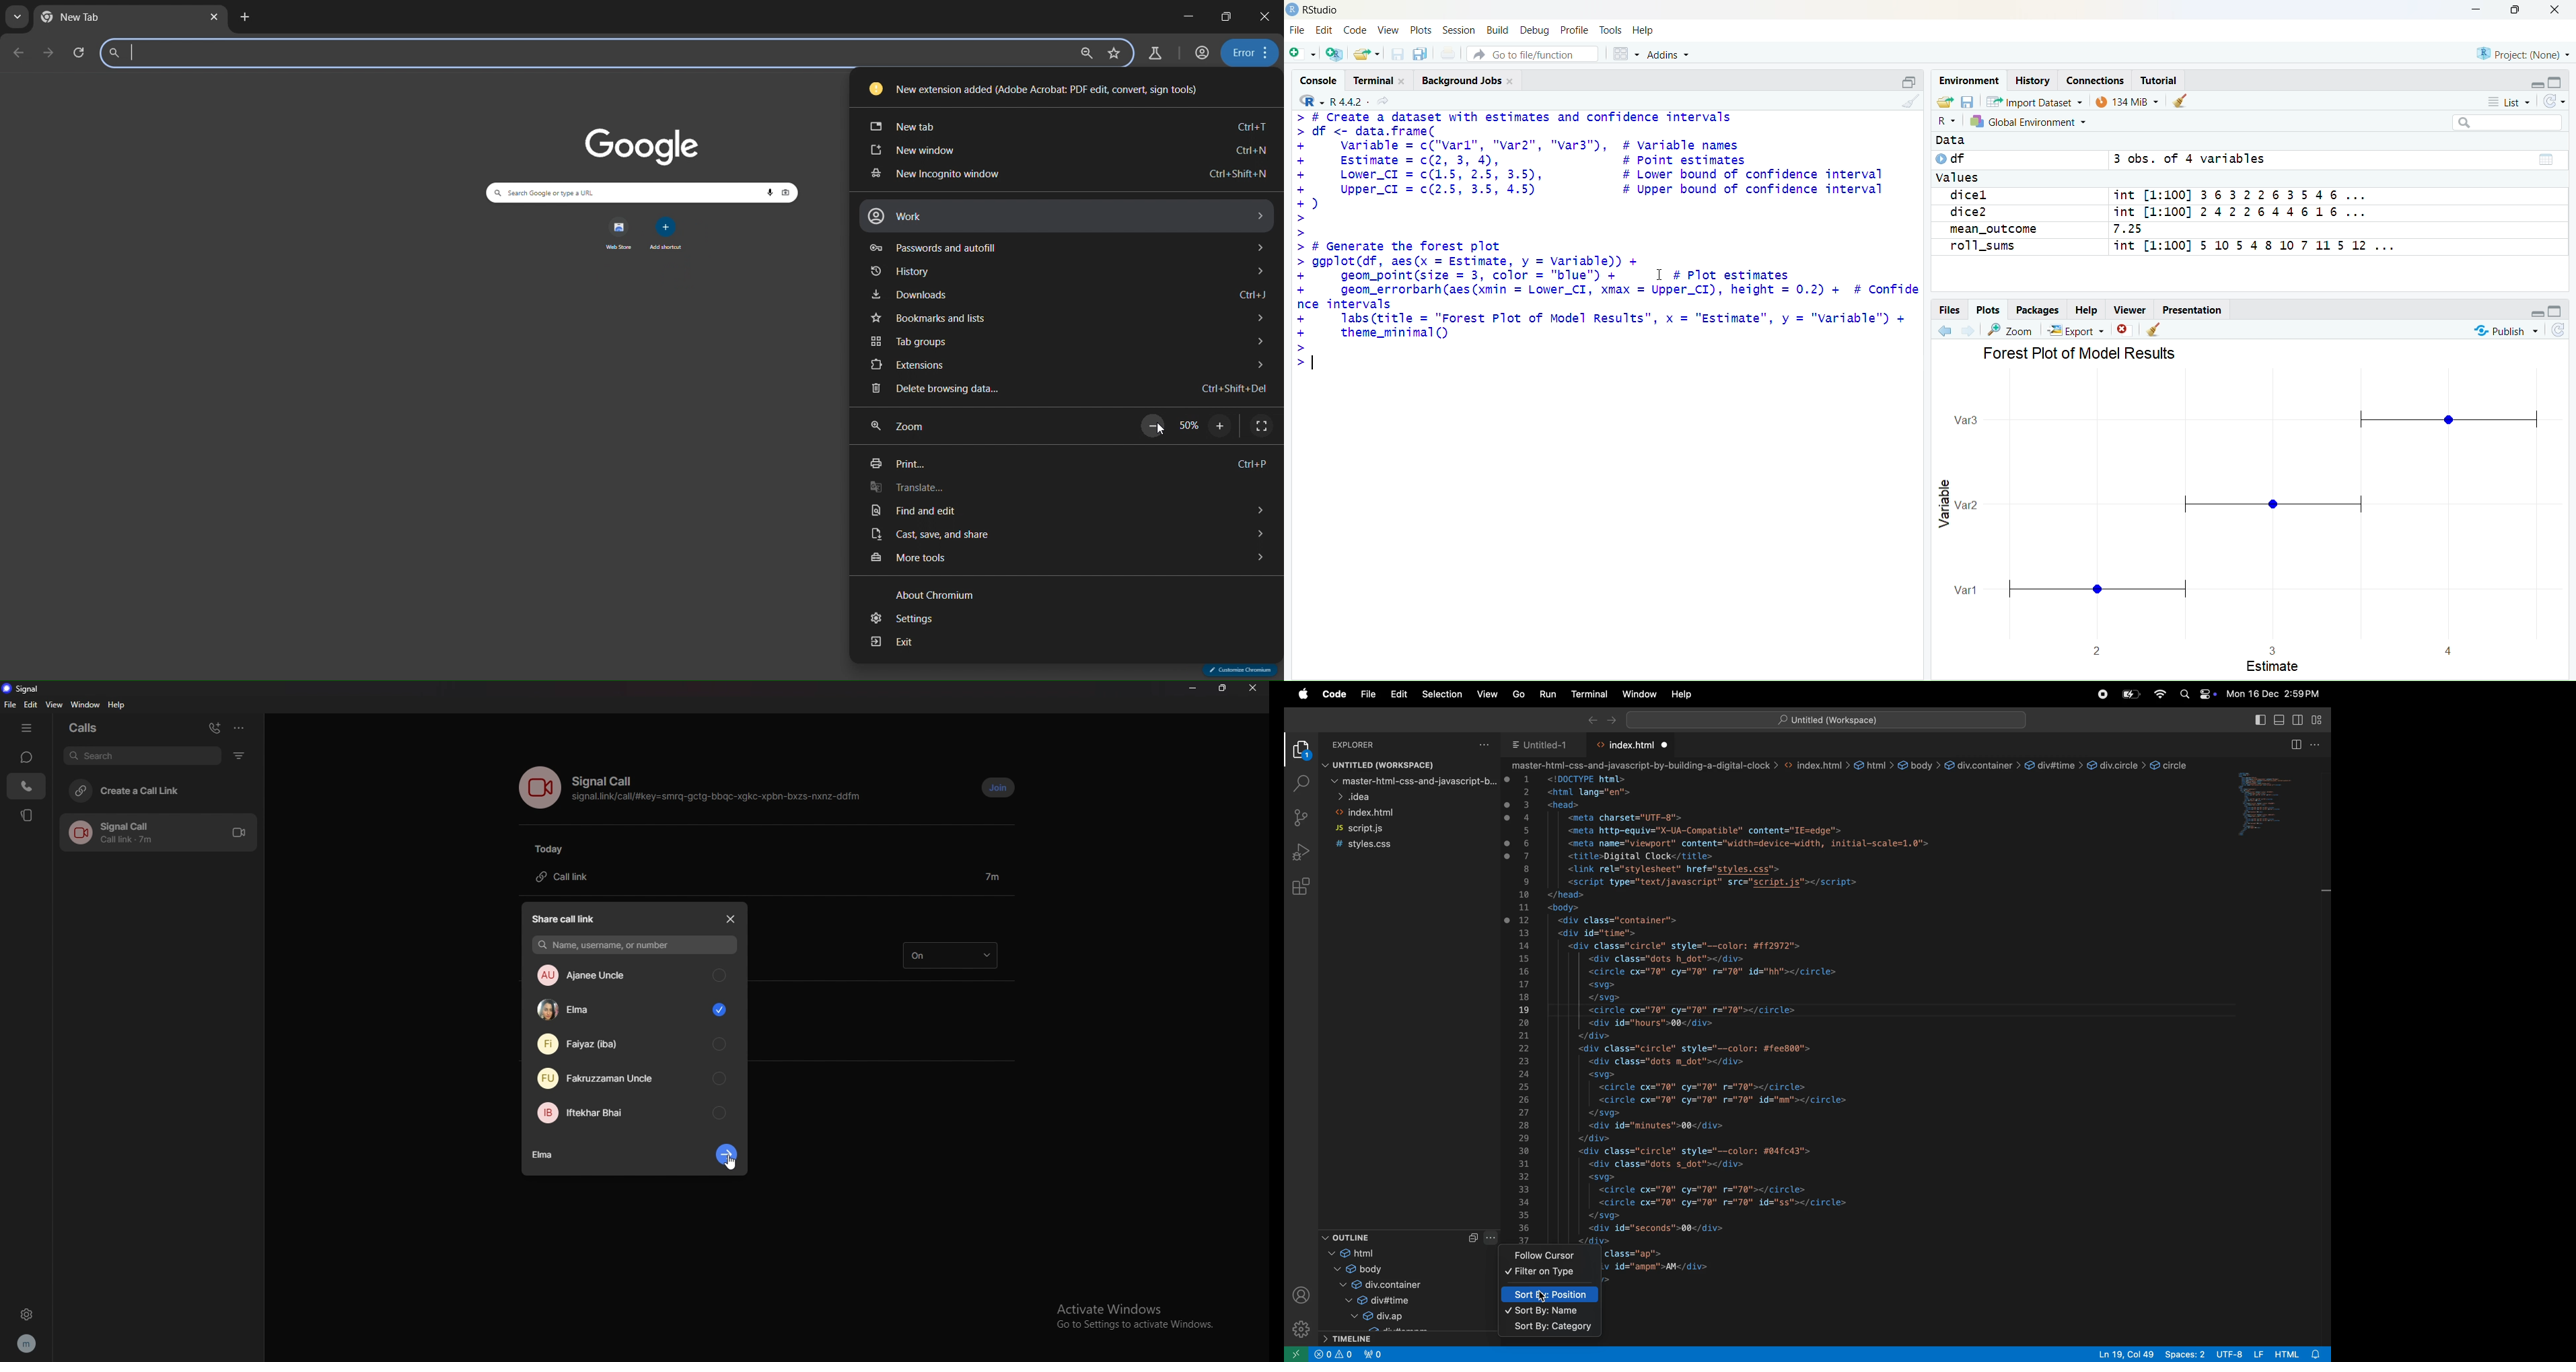 Image resolution: width=2576 pixels, height=1372 pixels. What do you see at coordinates (1947, 103) in the screenshot?
I see `Create a project` at bounding box center [1947, 103].